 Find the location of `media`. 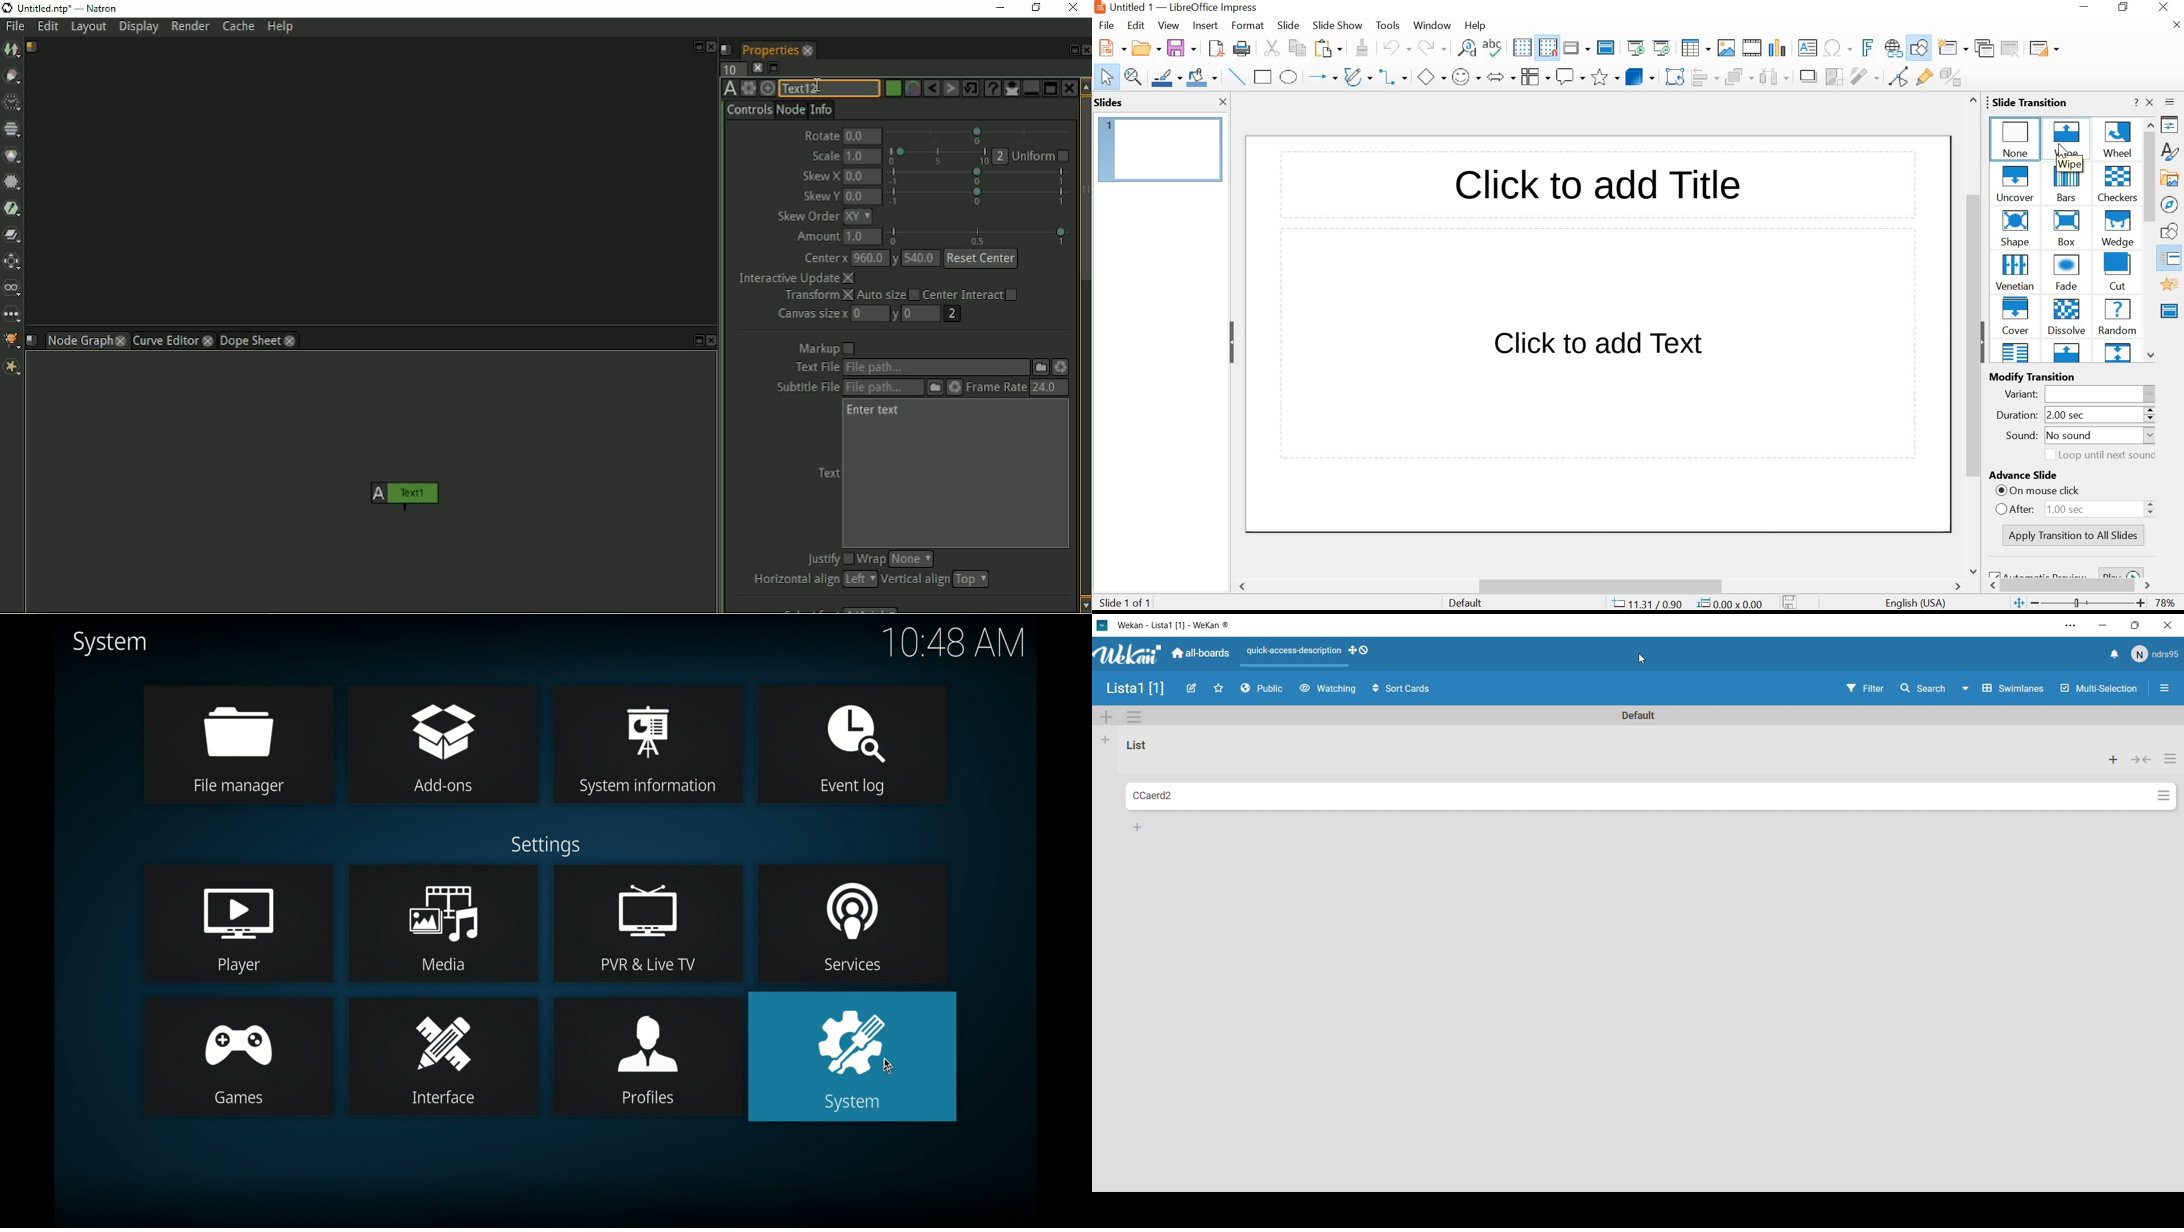

media is located at coordinates (443, 923).